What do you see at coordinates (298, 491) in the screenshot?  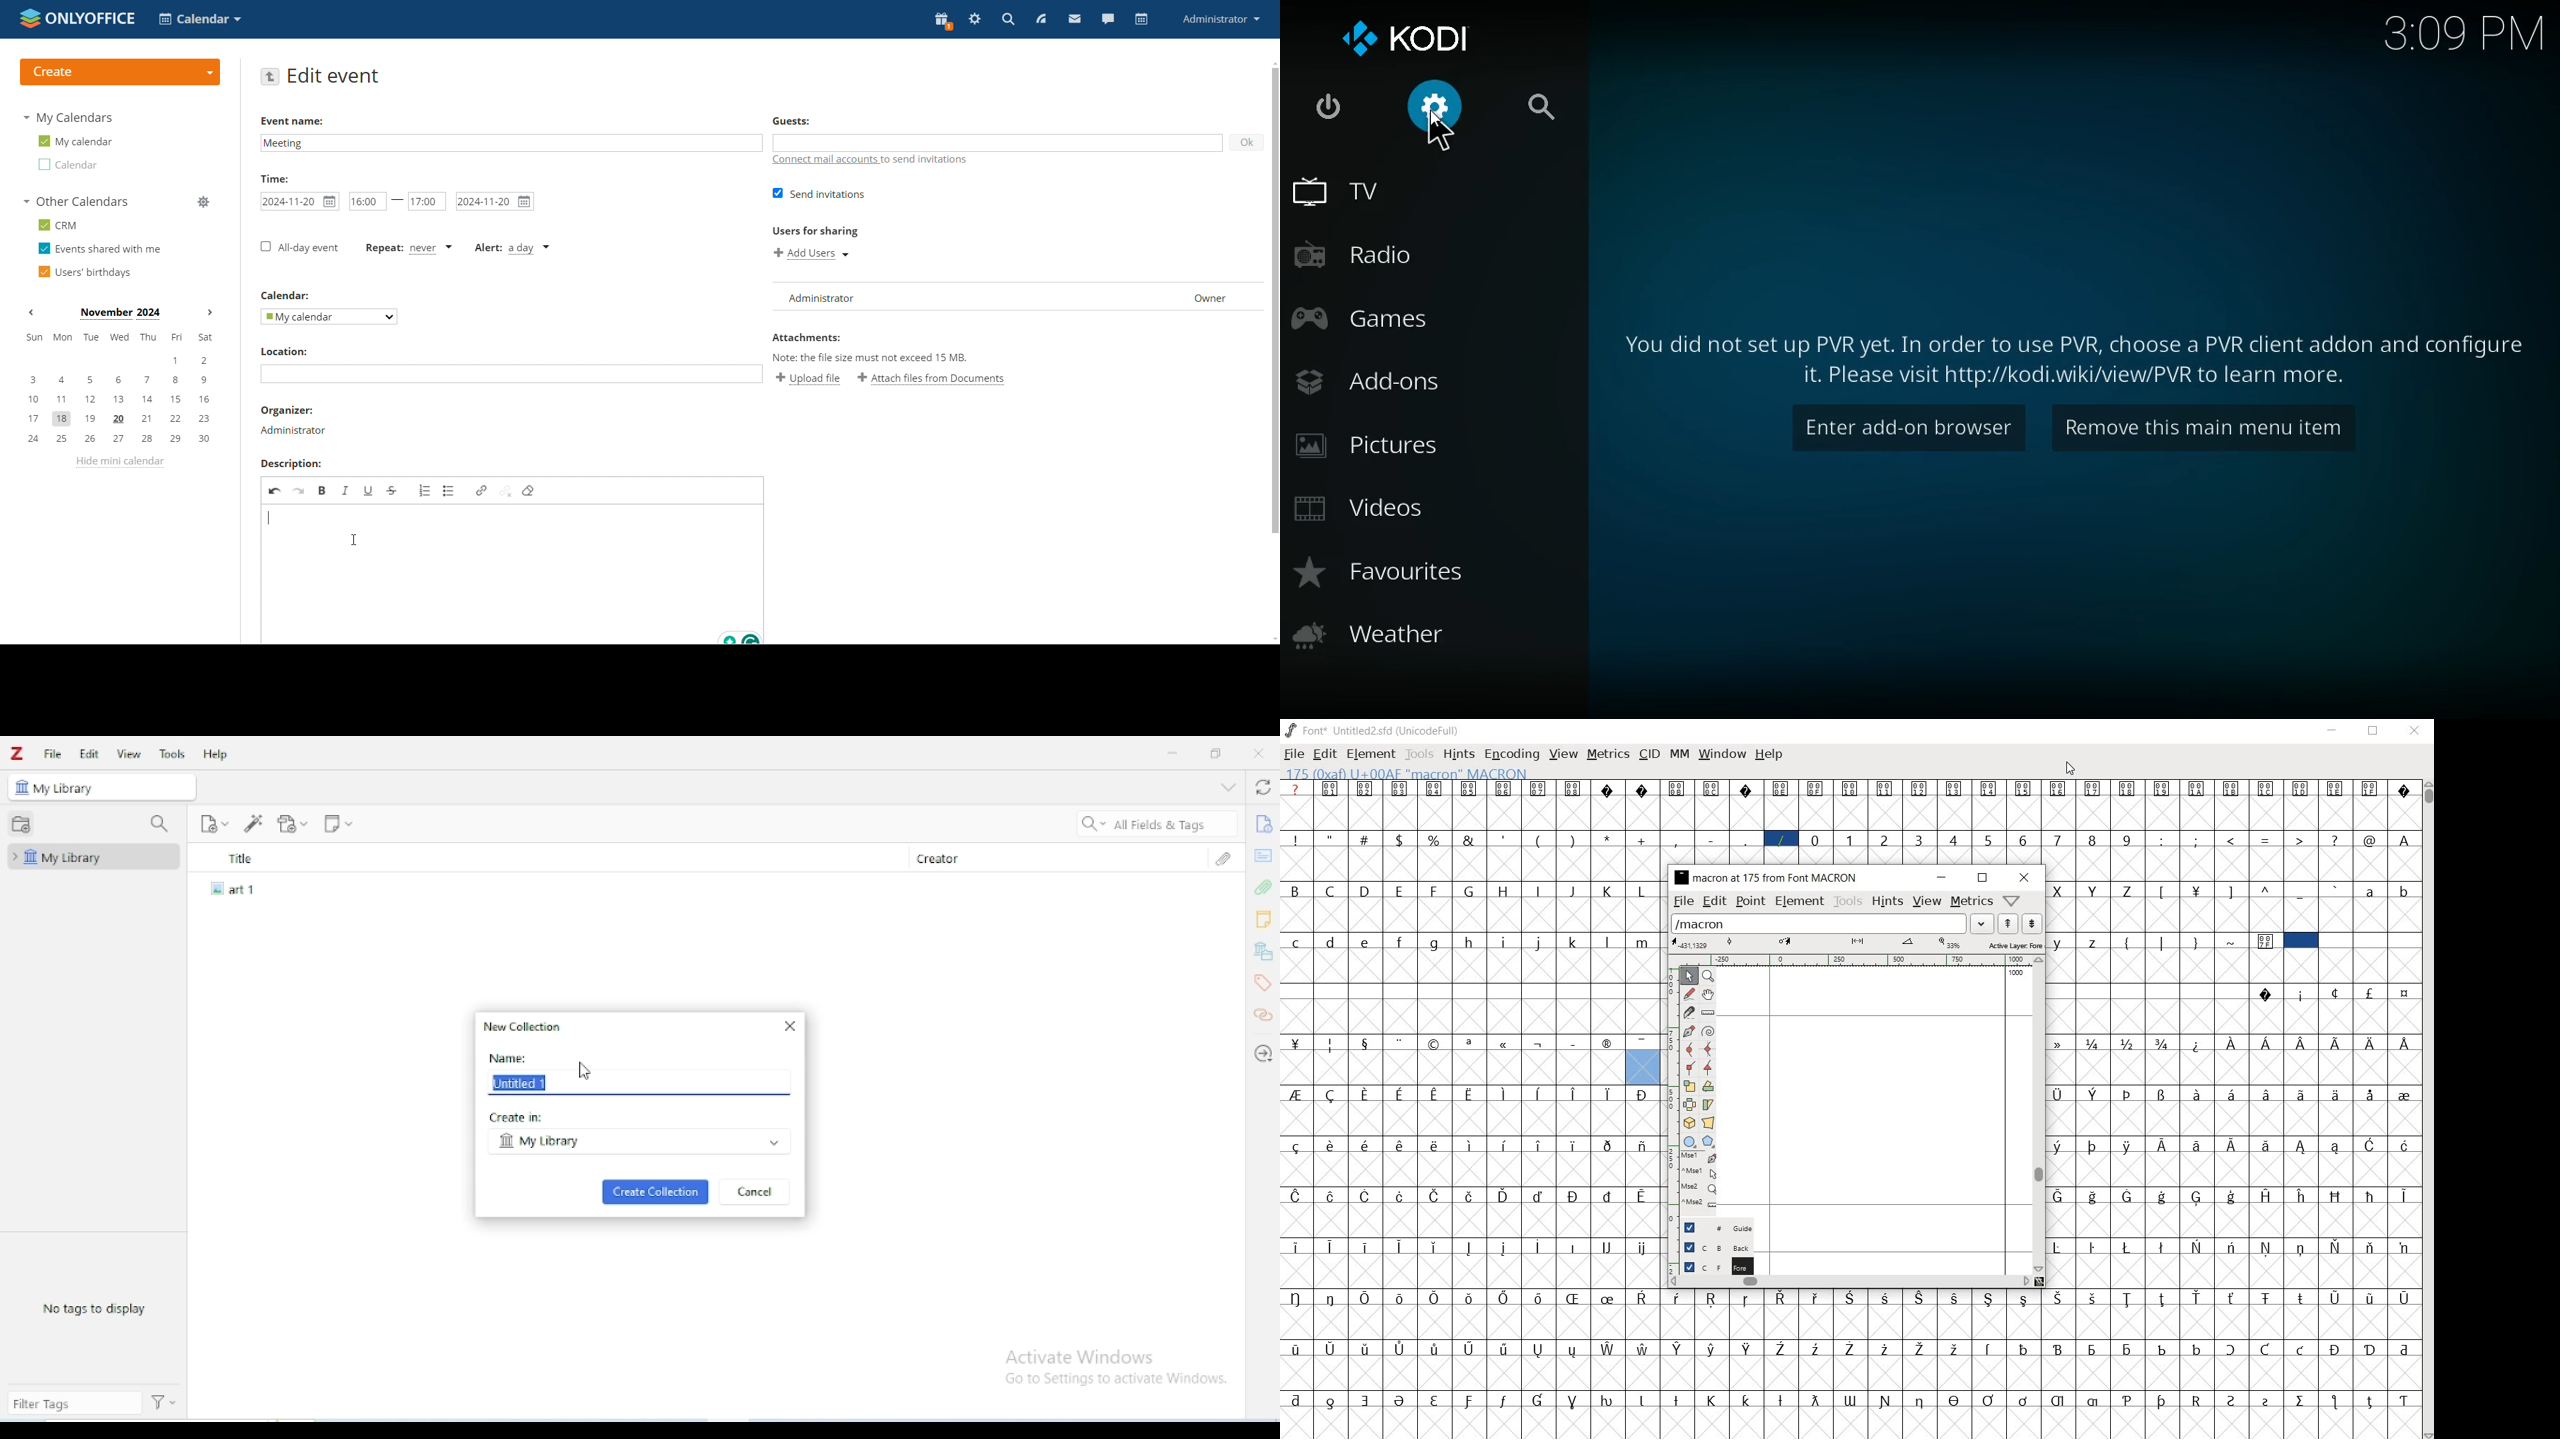 I see `redo` at bounding box center [298, 491].